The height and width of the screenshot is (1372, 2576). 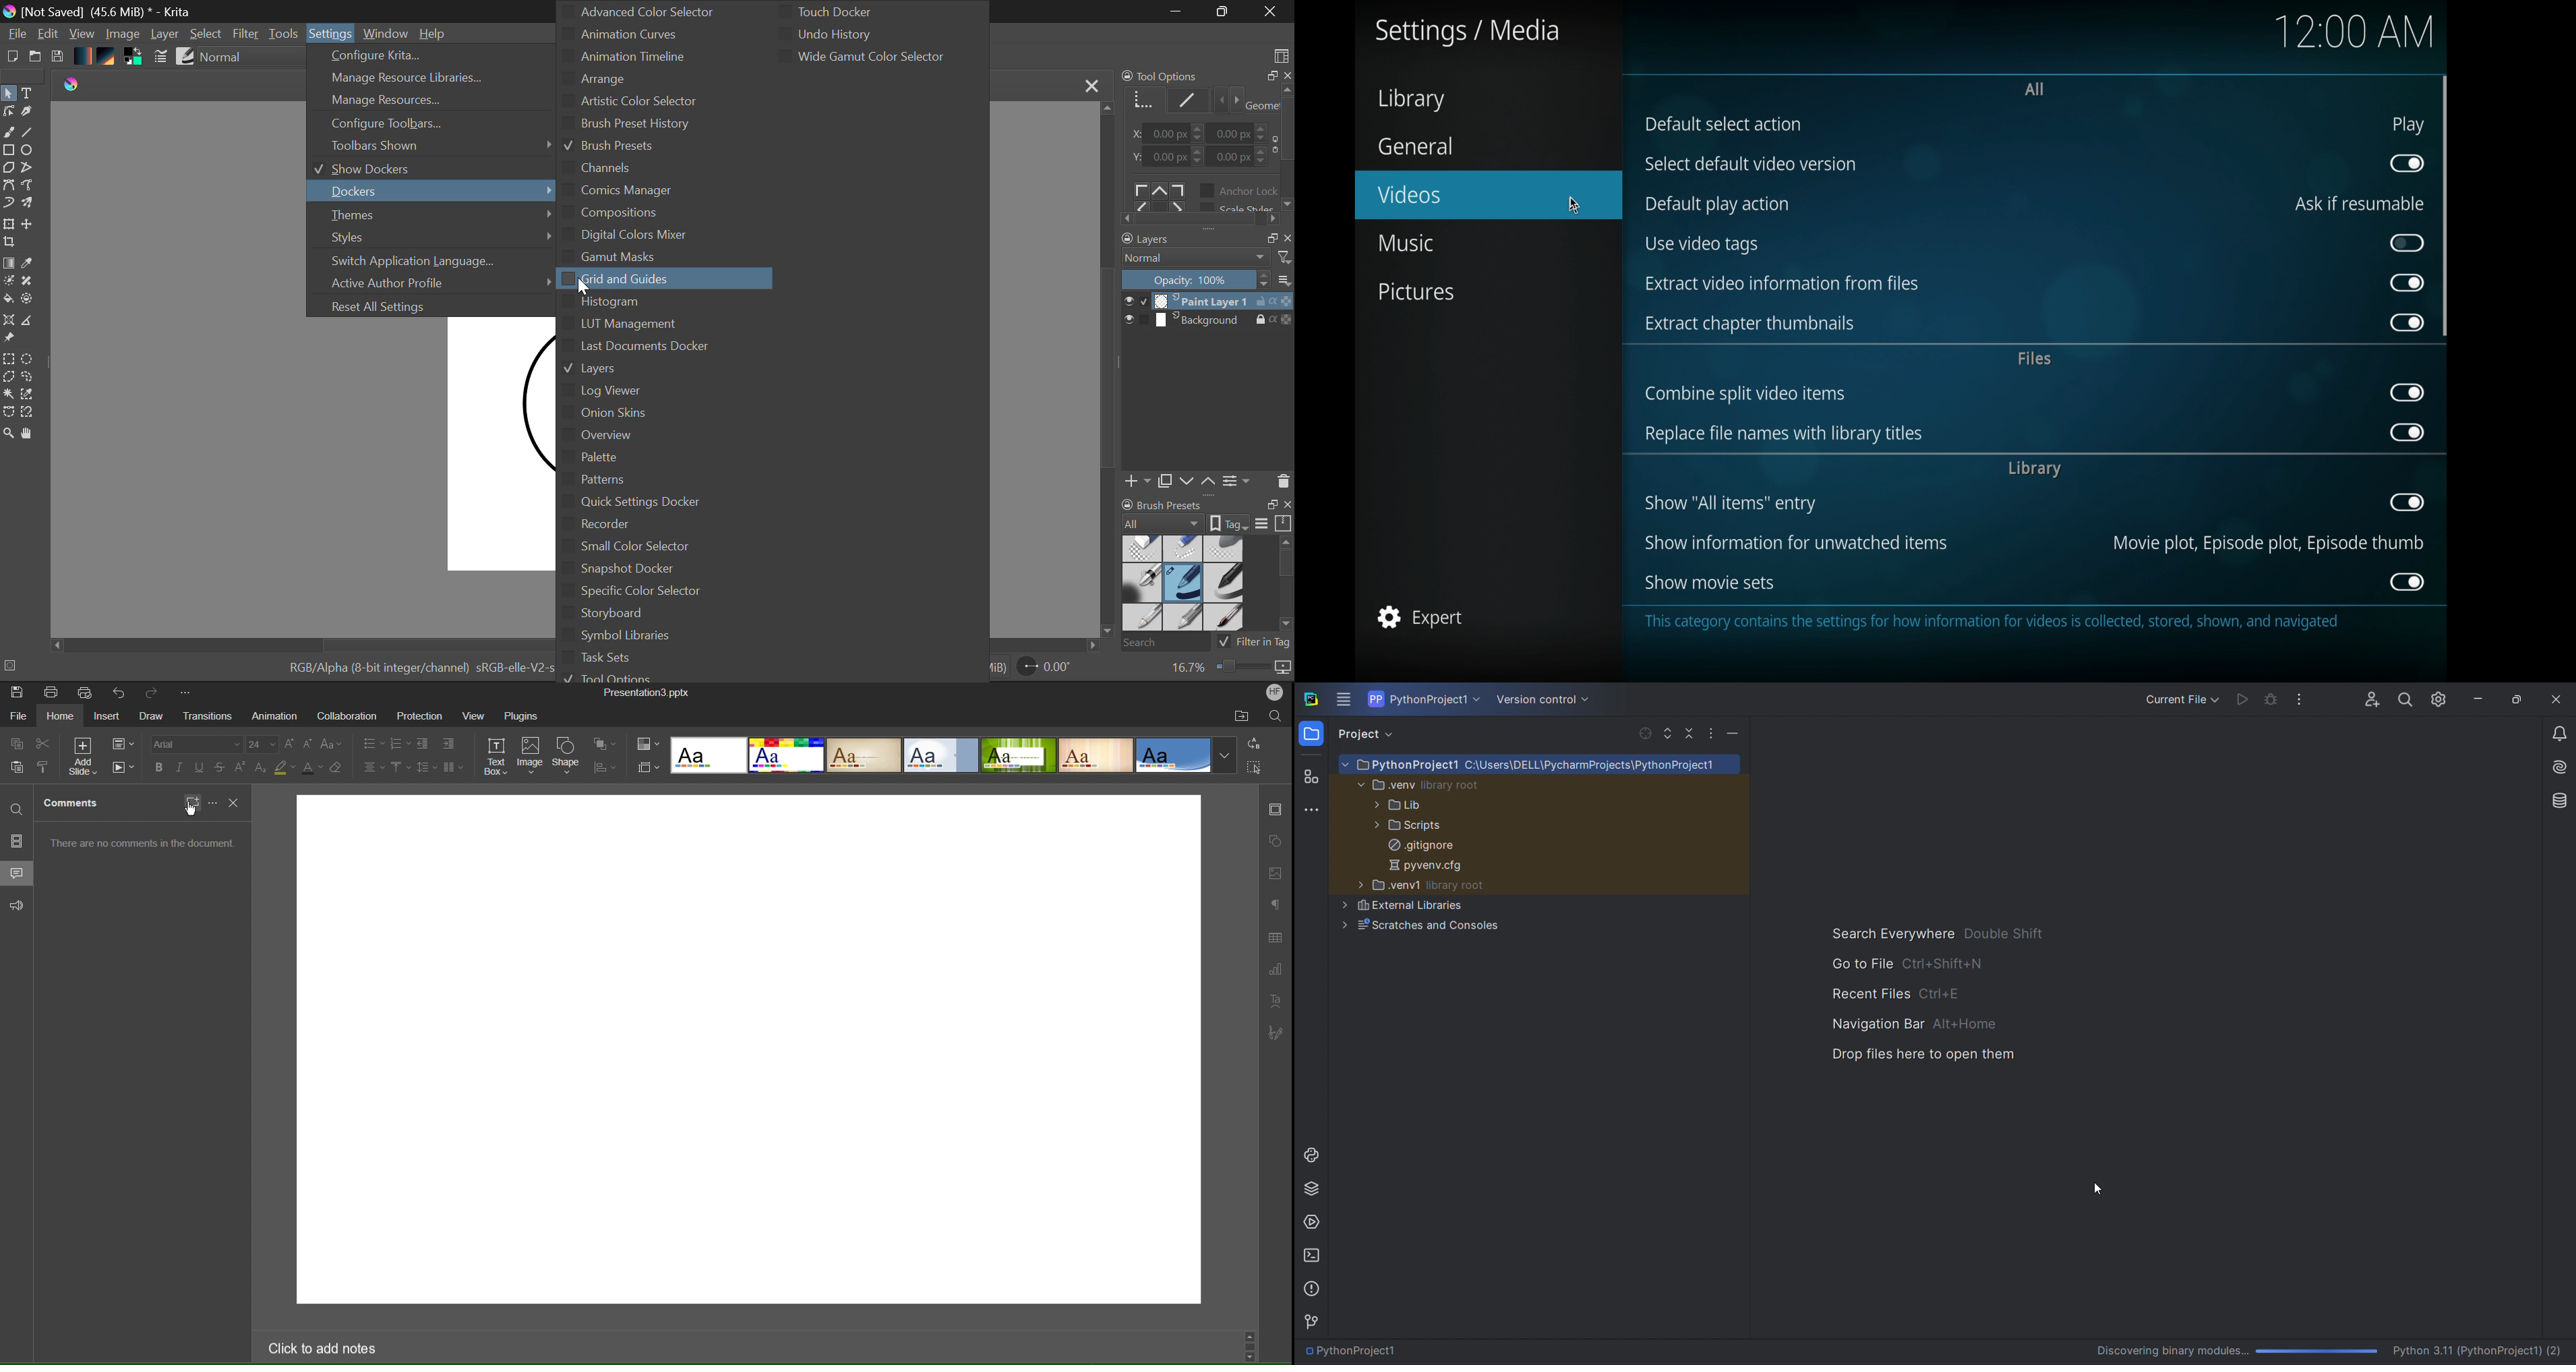 What do you see at coordinates (1425, 699) in the screenshot?
I see `current project` at bounding box center [1425, 699].